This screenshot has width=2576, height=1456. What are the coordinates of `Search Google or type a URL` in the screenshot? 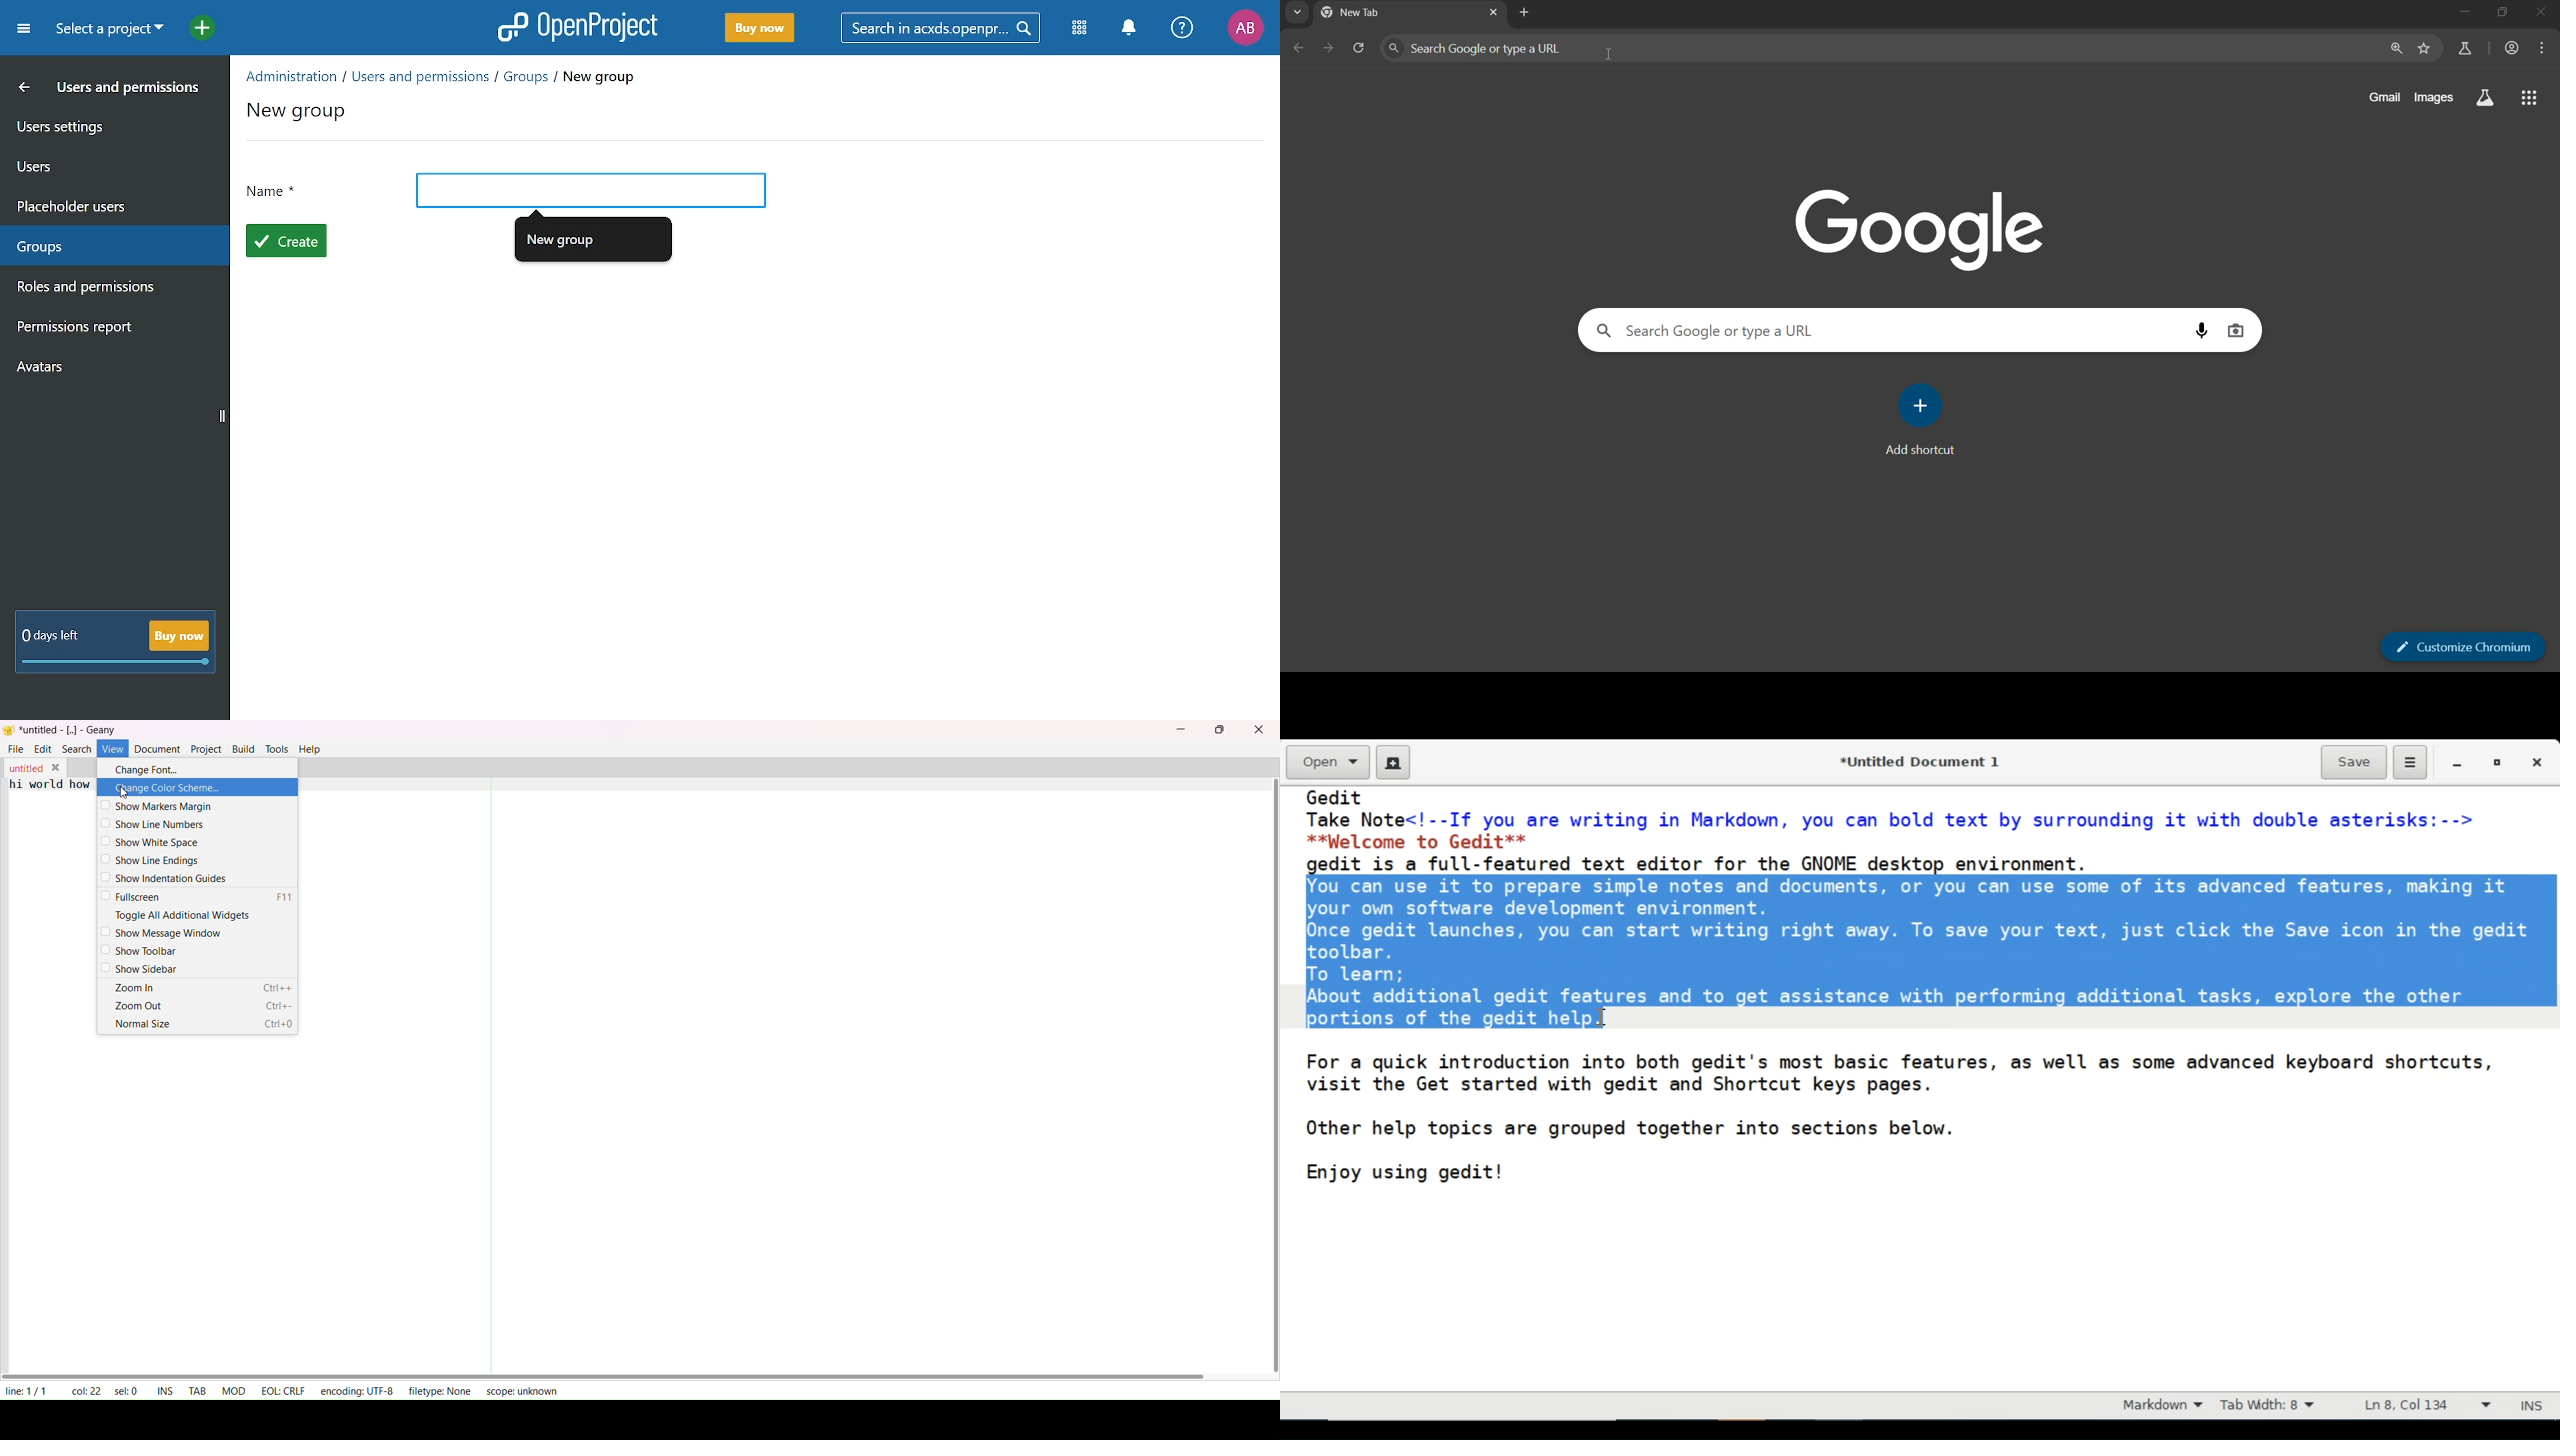 It's located at (1710, 329).